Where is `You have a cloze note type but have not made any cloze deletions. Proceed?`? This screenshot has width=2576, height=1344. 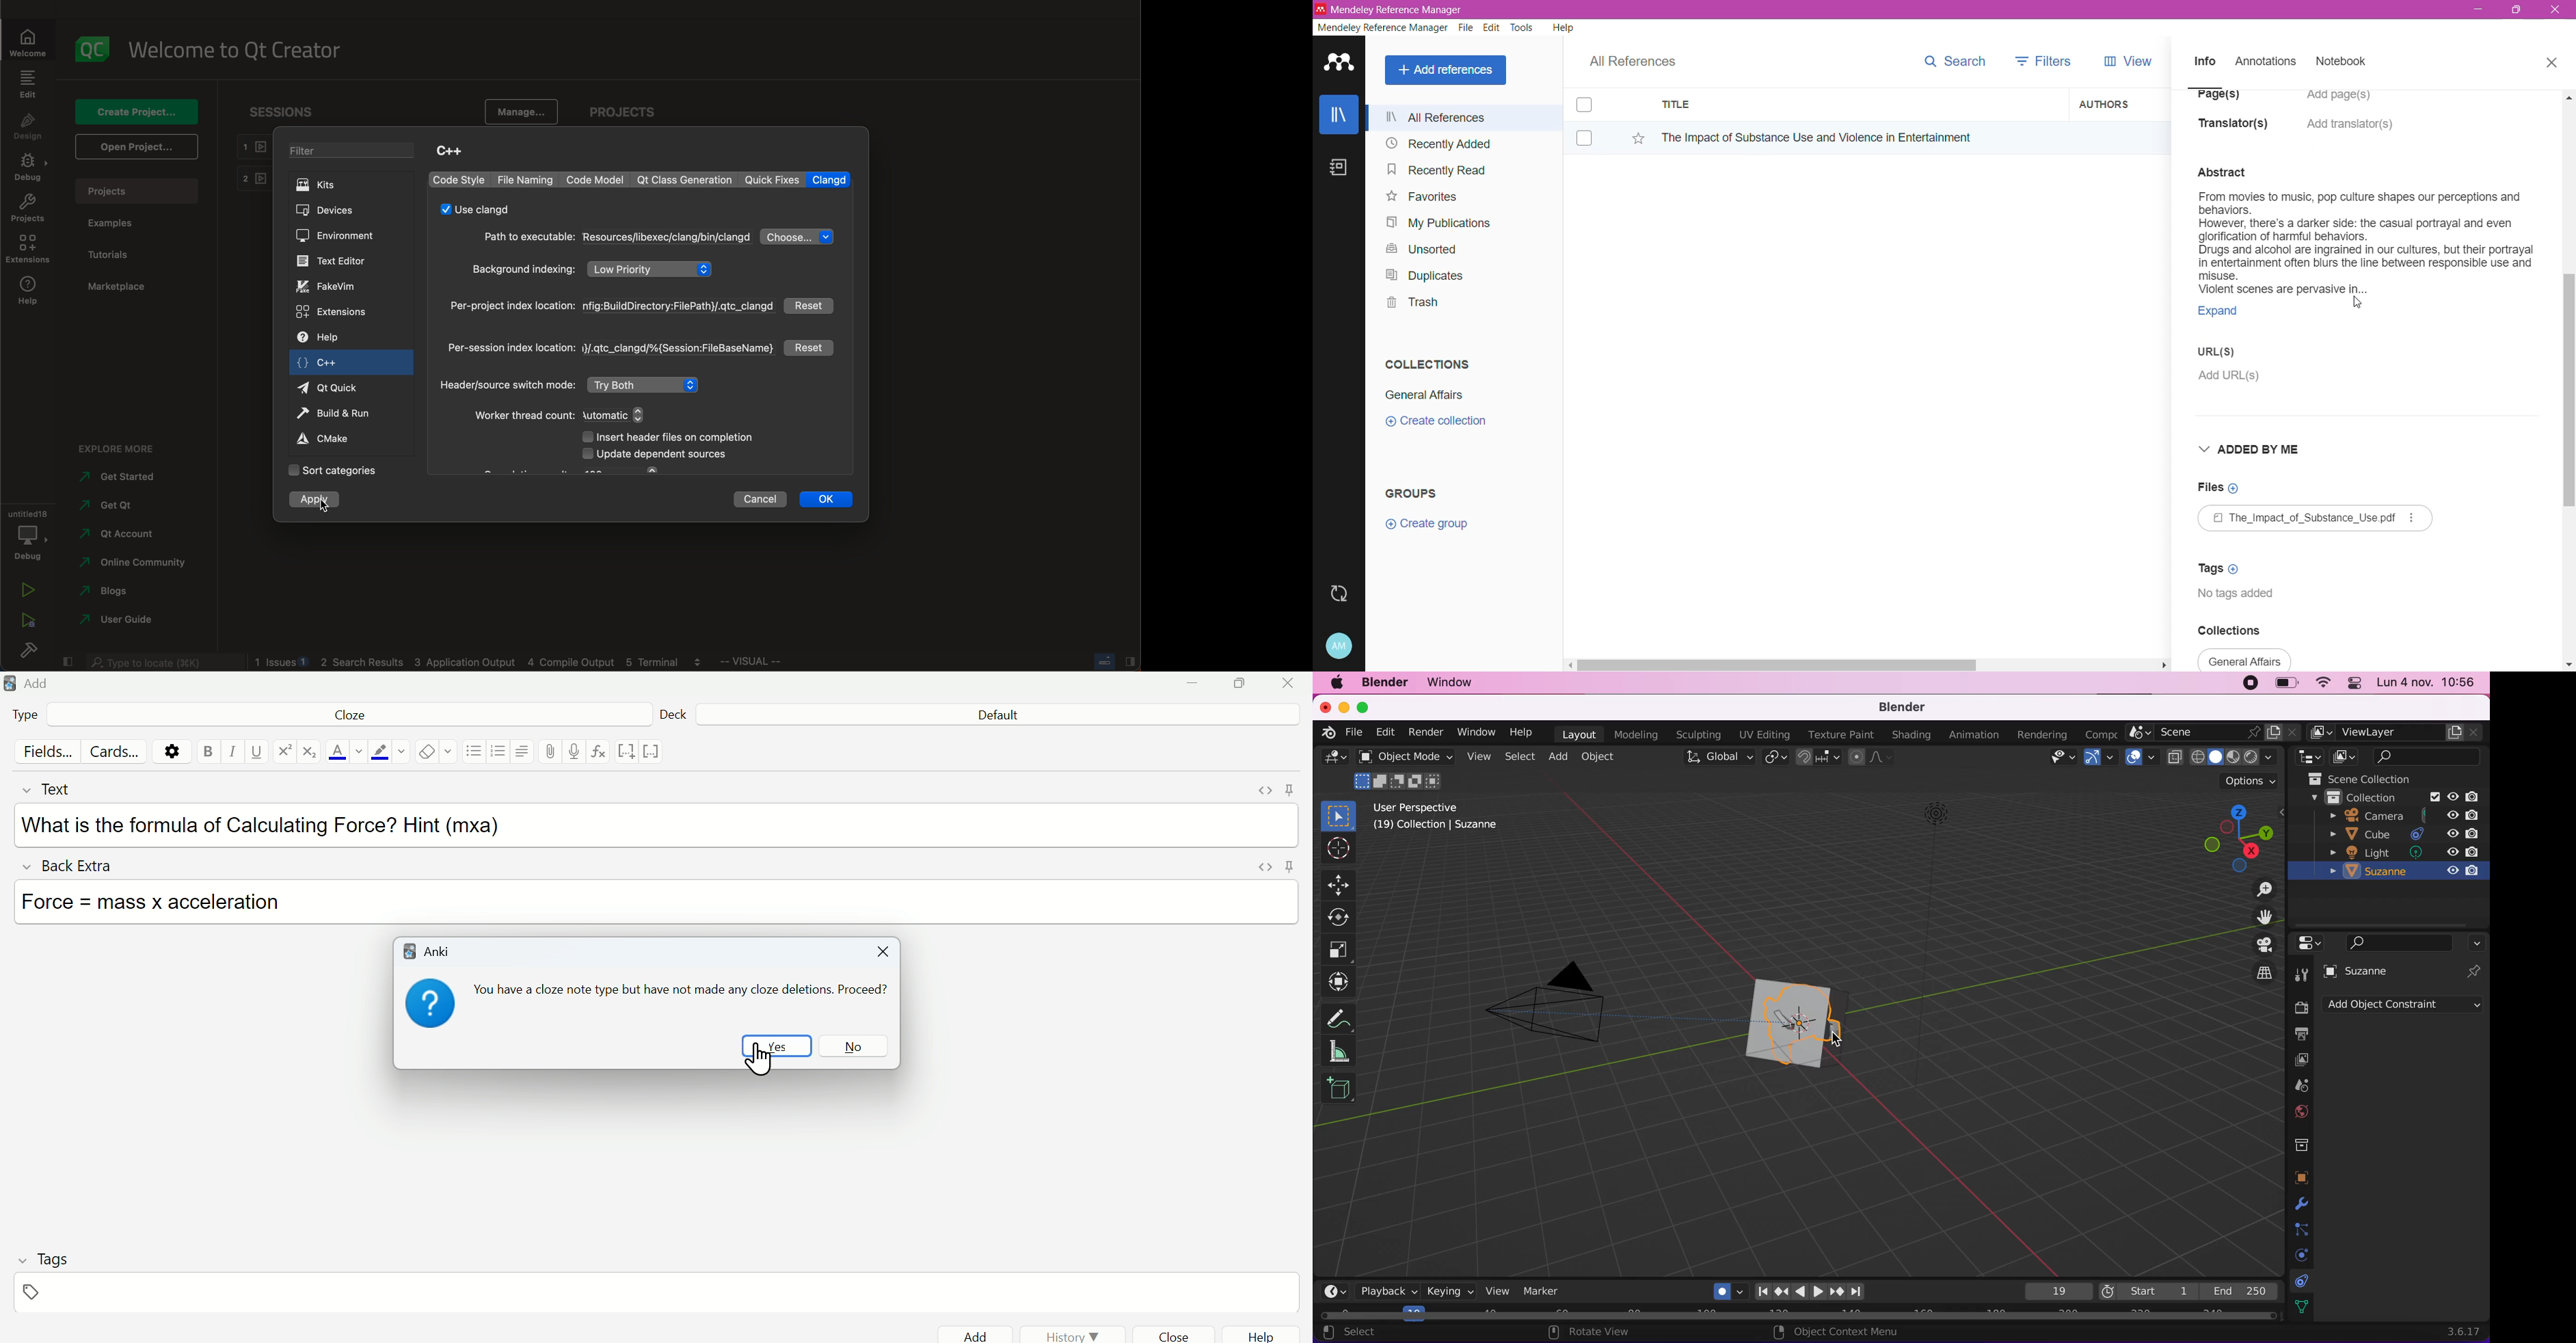 You have a cloze note type but have not made any cloze deletions. Proceed? is located at coordinates (677, 994).